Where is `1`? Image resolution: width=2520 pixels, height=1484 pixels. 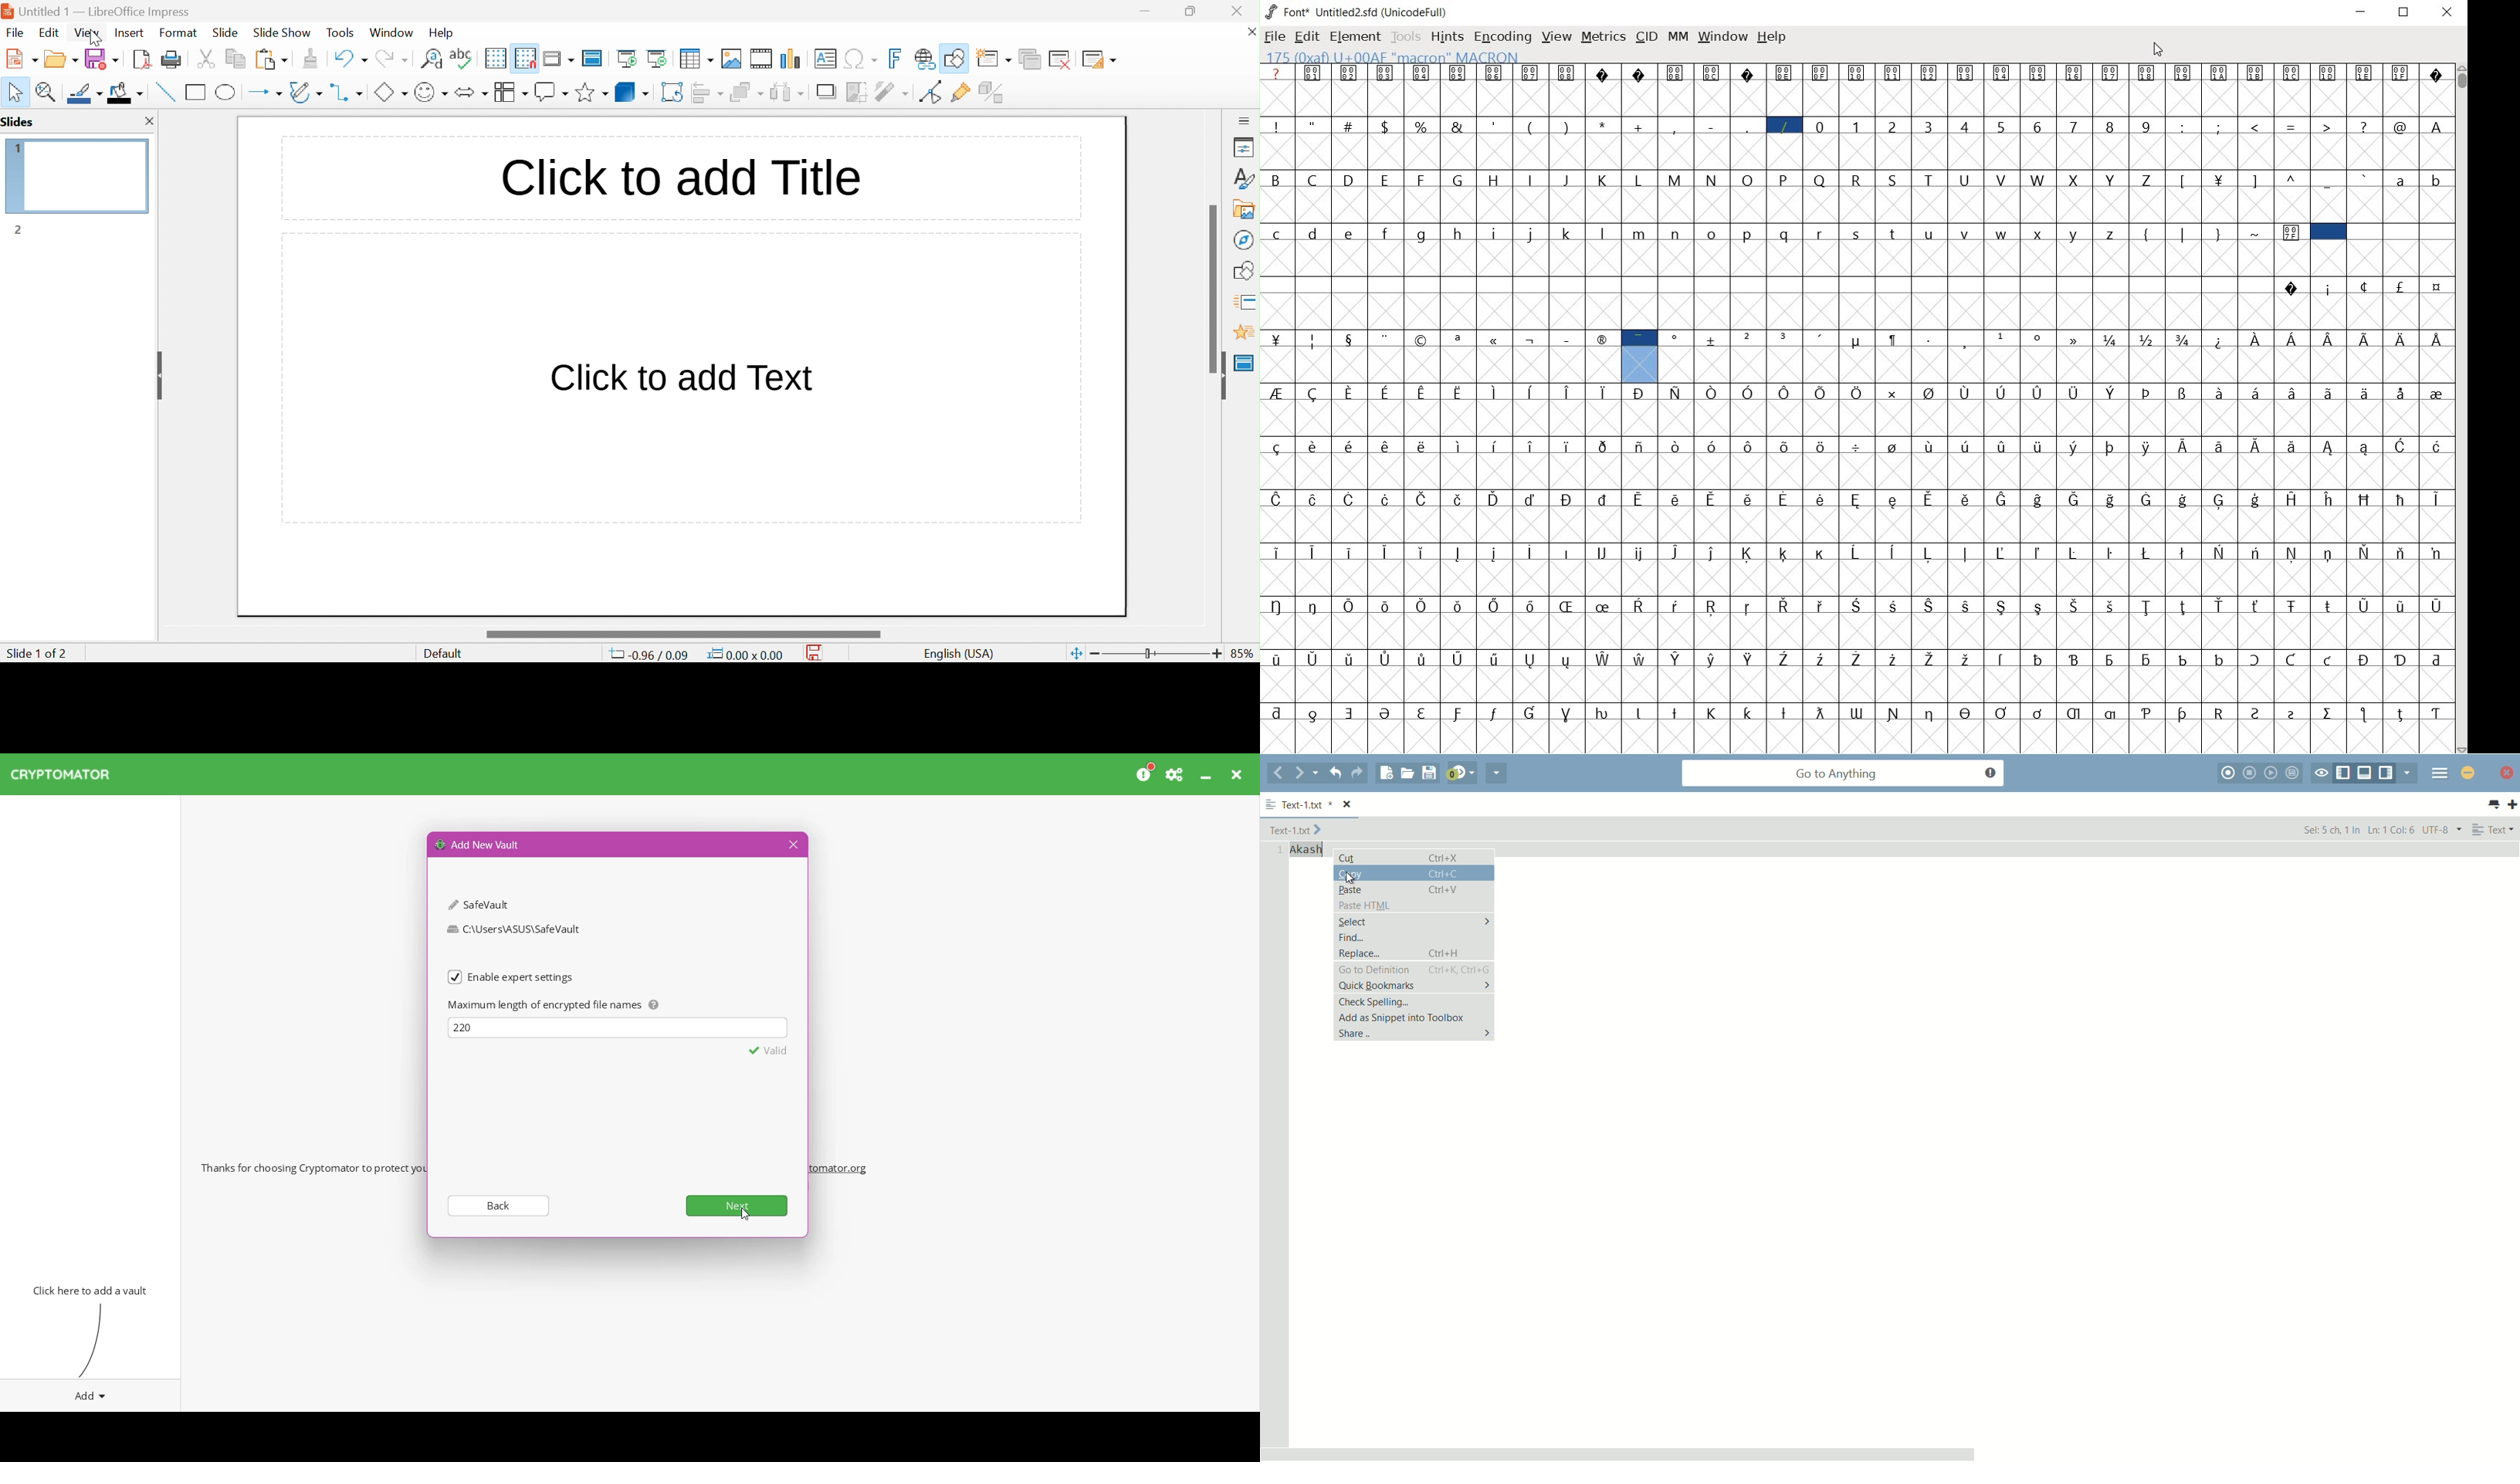 1 is located at coordinates (11, 146).